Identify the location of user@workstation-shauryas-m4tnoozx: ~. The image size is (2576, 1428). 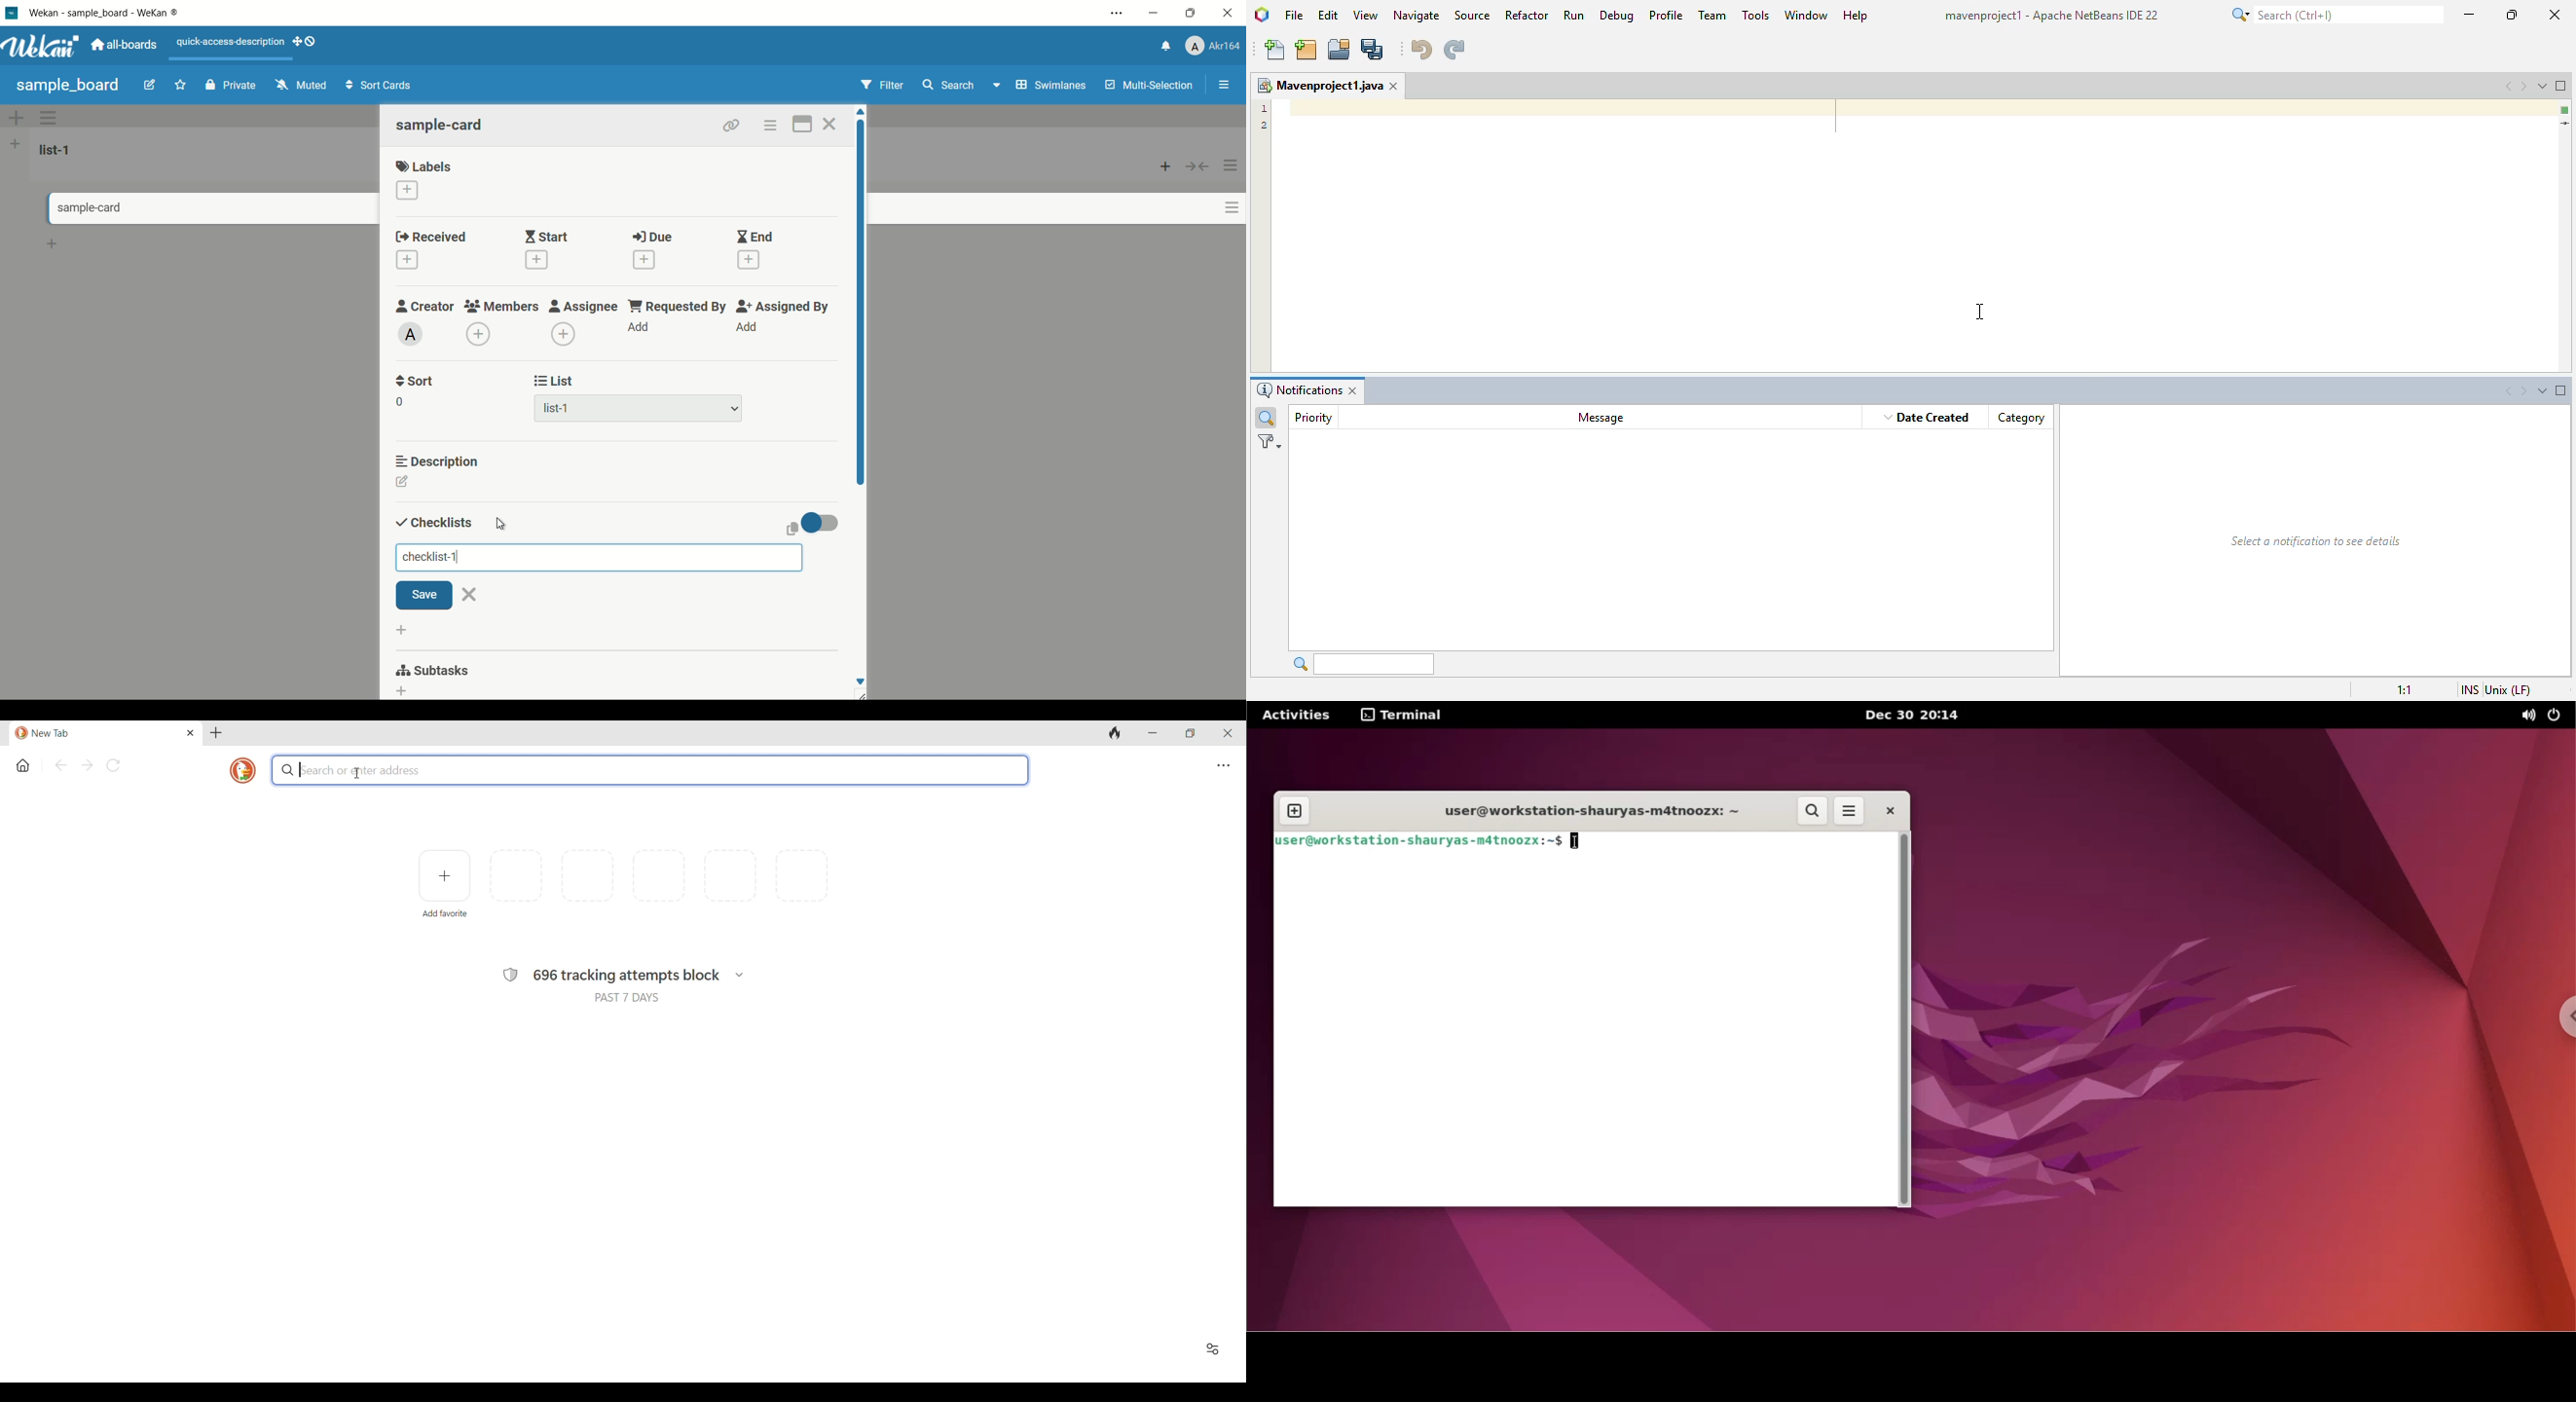
(1587, 813).